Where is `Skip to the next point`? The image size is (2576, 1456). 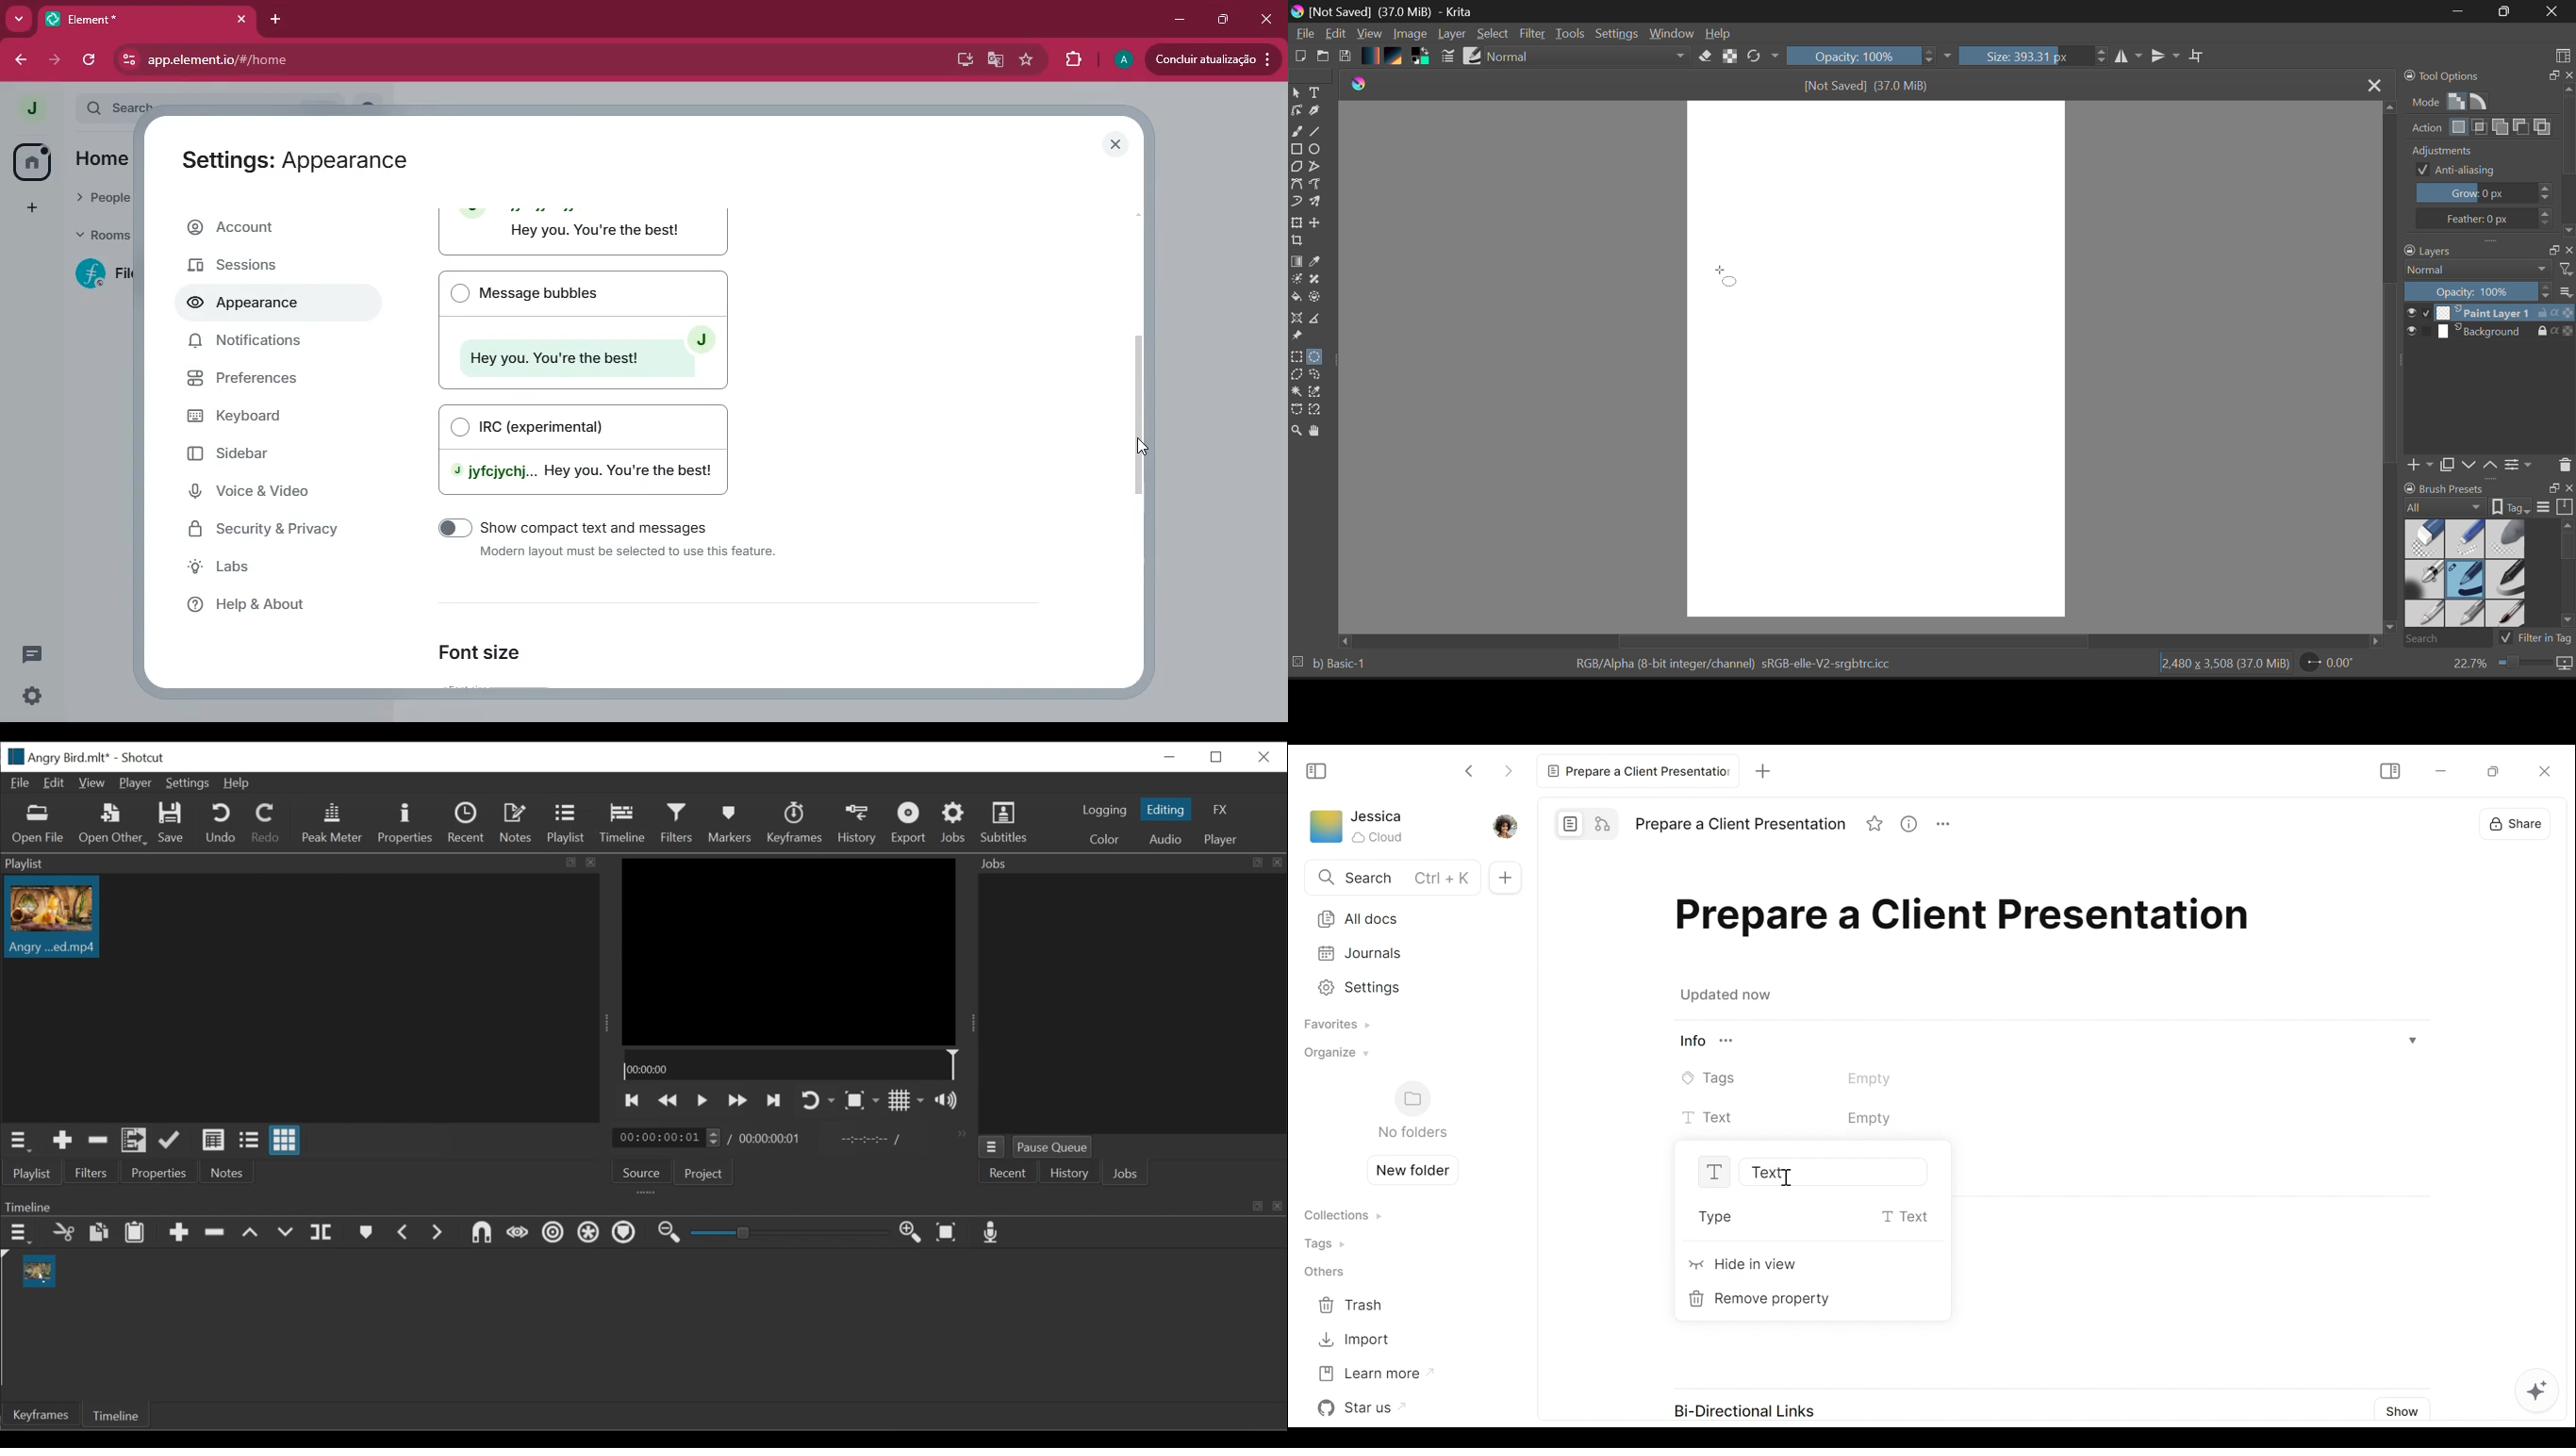 Skip to the next point is located at coordinates (775, 1101).